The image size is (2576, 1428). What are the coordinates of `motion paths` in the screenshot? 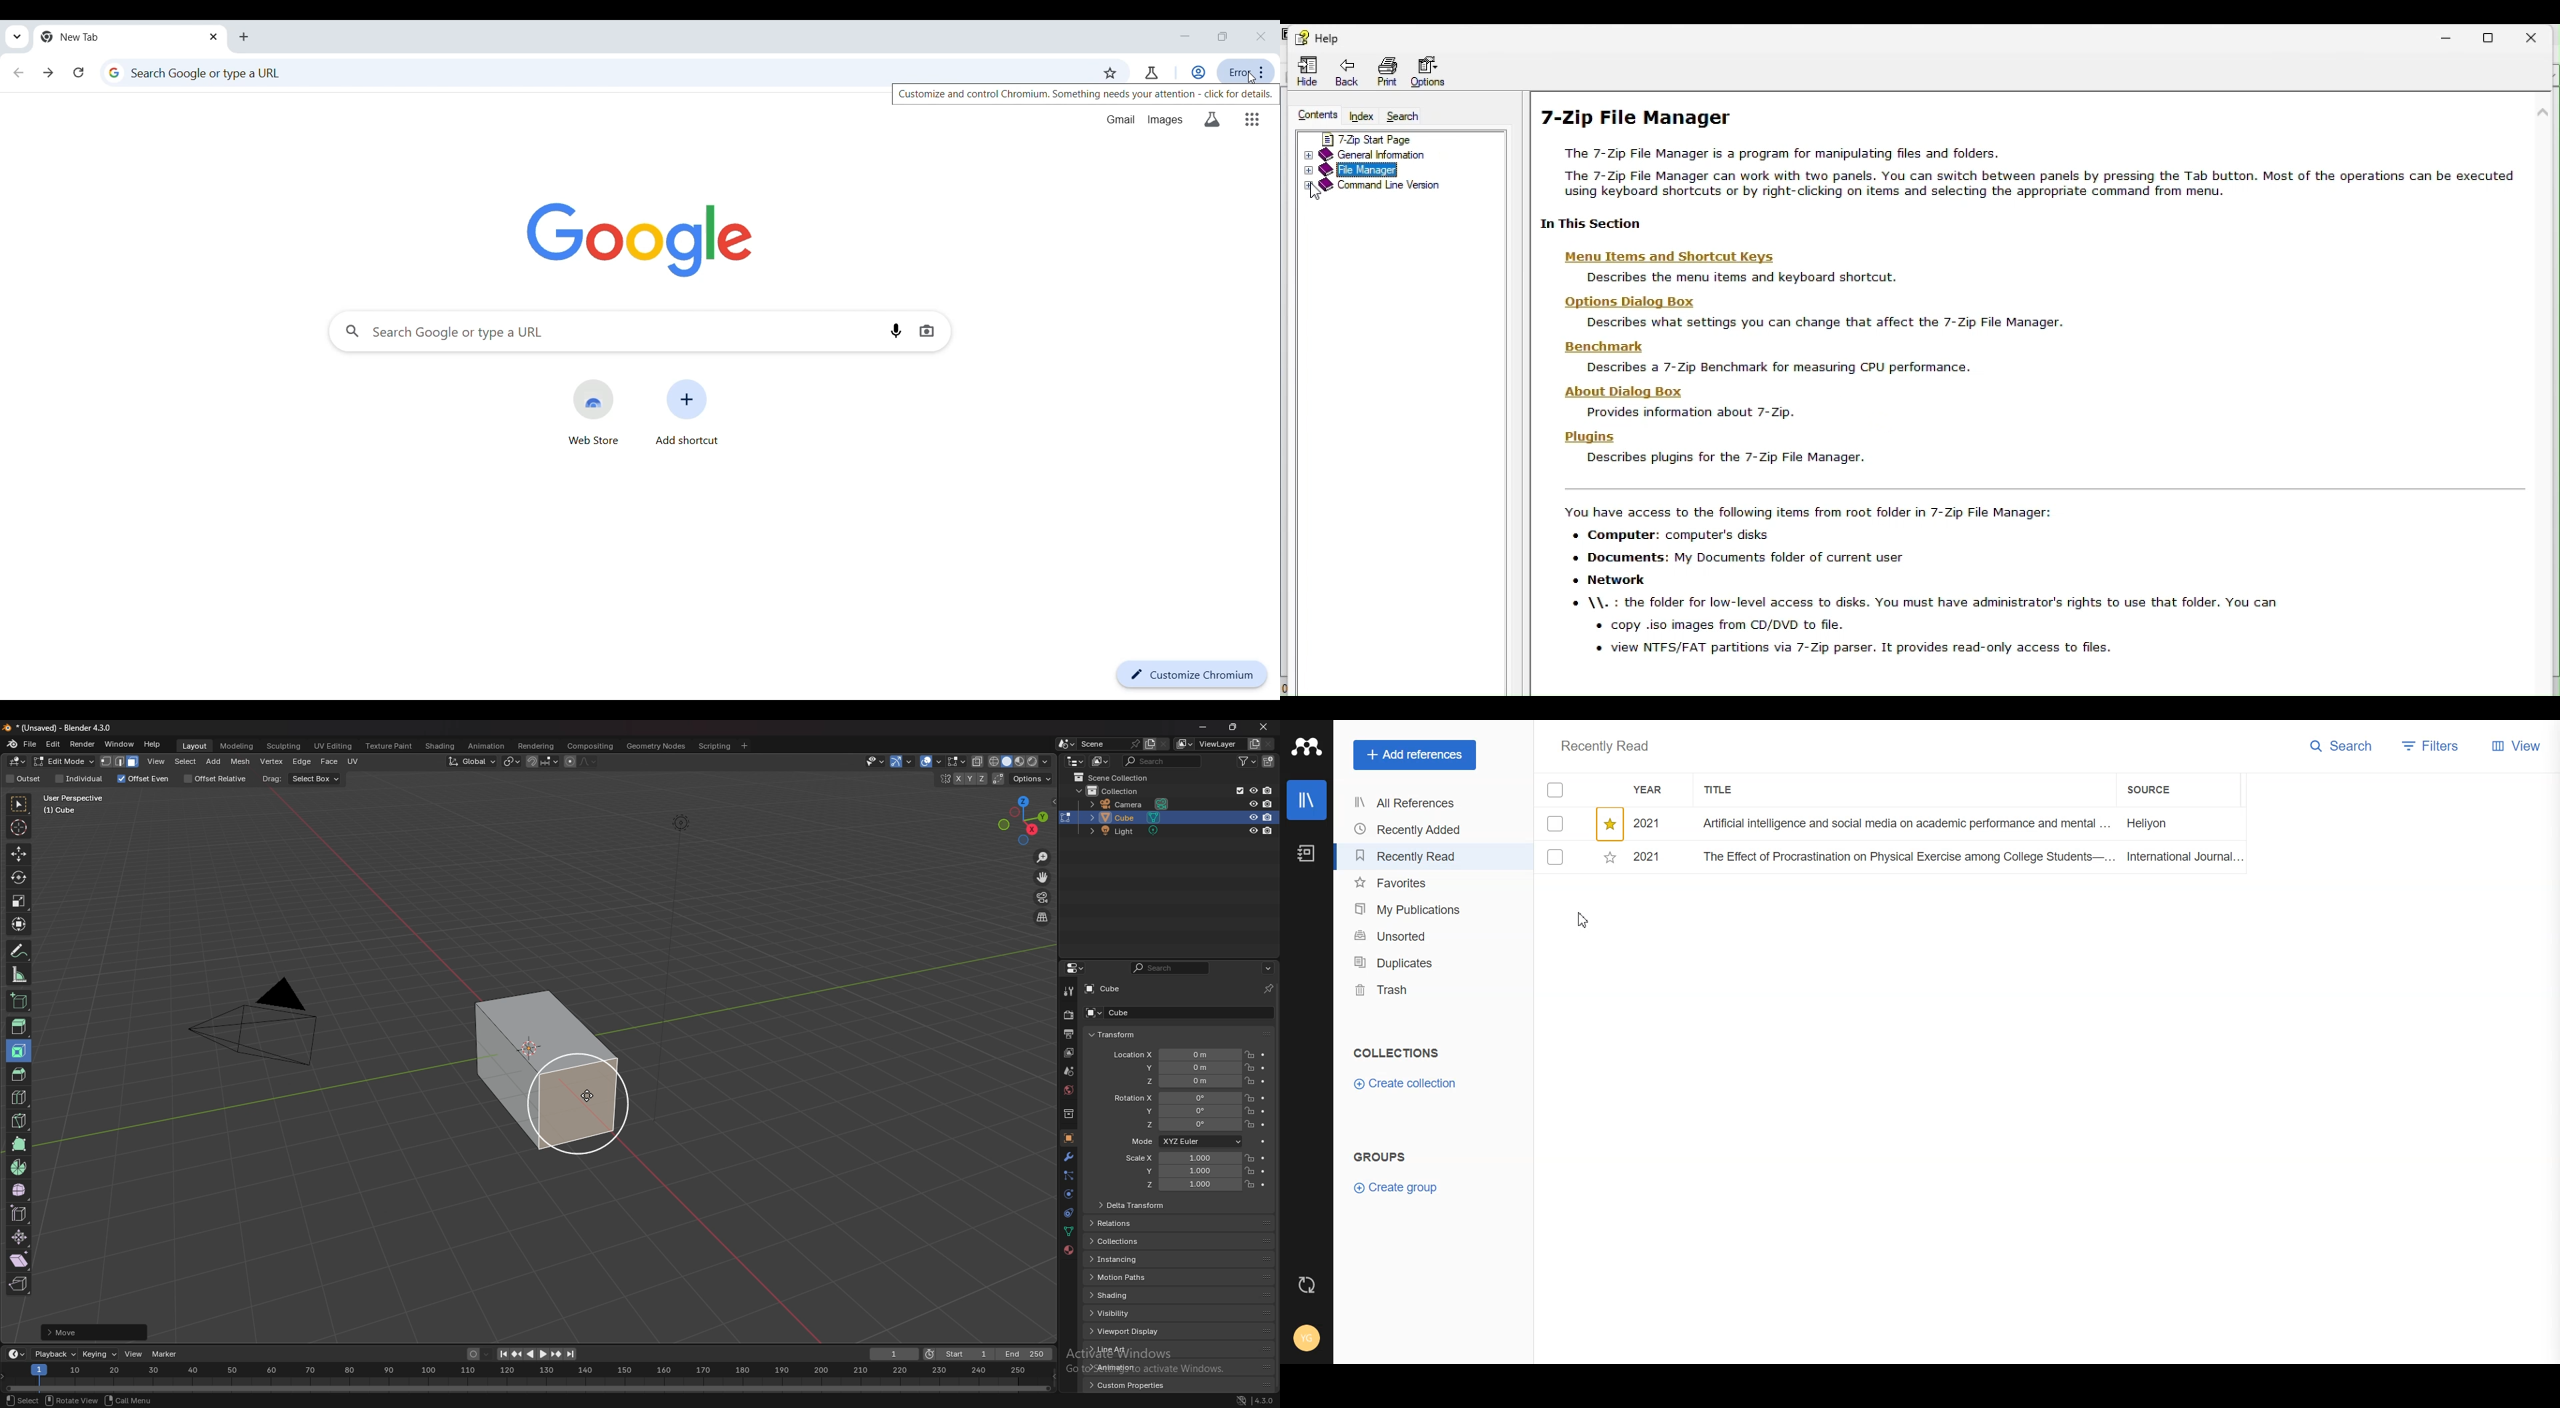 It's located at (1130, 1277).